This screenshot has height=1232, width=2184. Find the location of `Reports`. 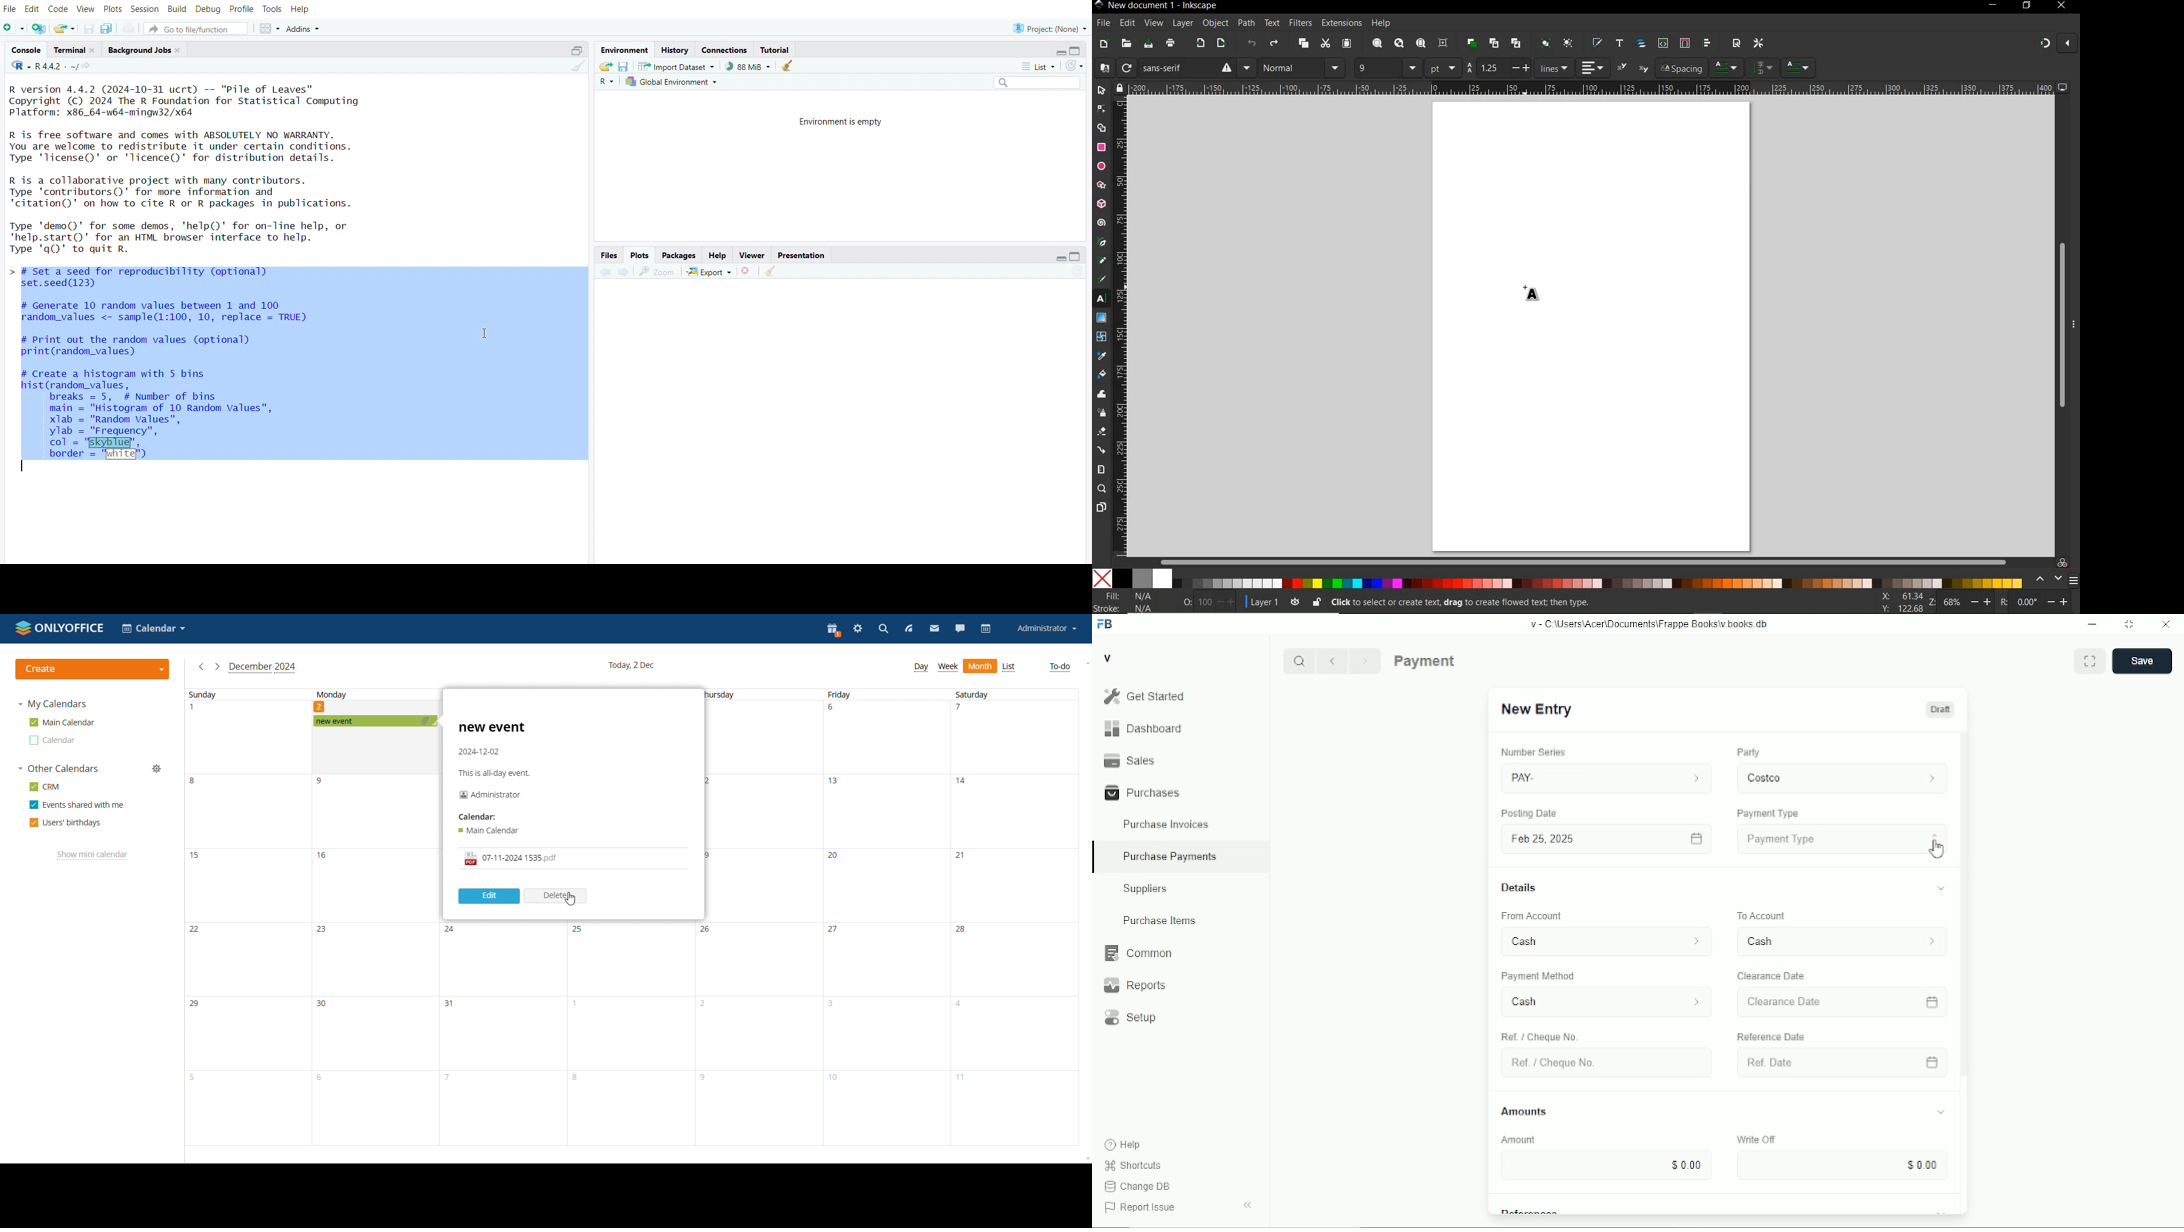

Reports is located at coordinates (1181, 985).